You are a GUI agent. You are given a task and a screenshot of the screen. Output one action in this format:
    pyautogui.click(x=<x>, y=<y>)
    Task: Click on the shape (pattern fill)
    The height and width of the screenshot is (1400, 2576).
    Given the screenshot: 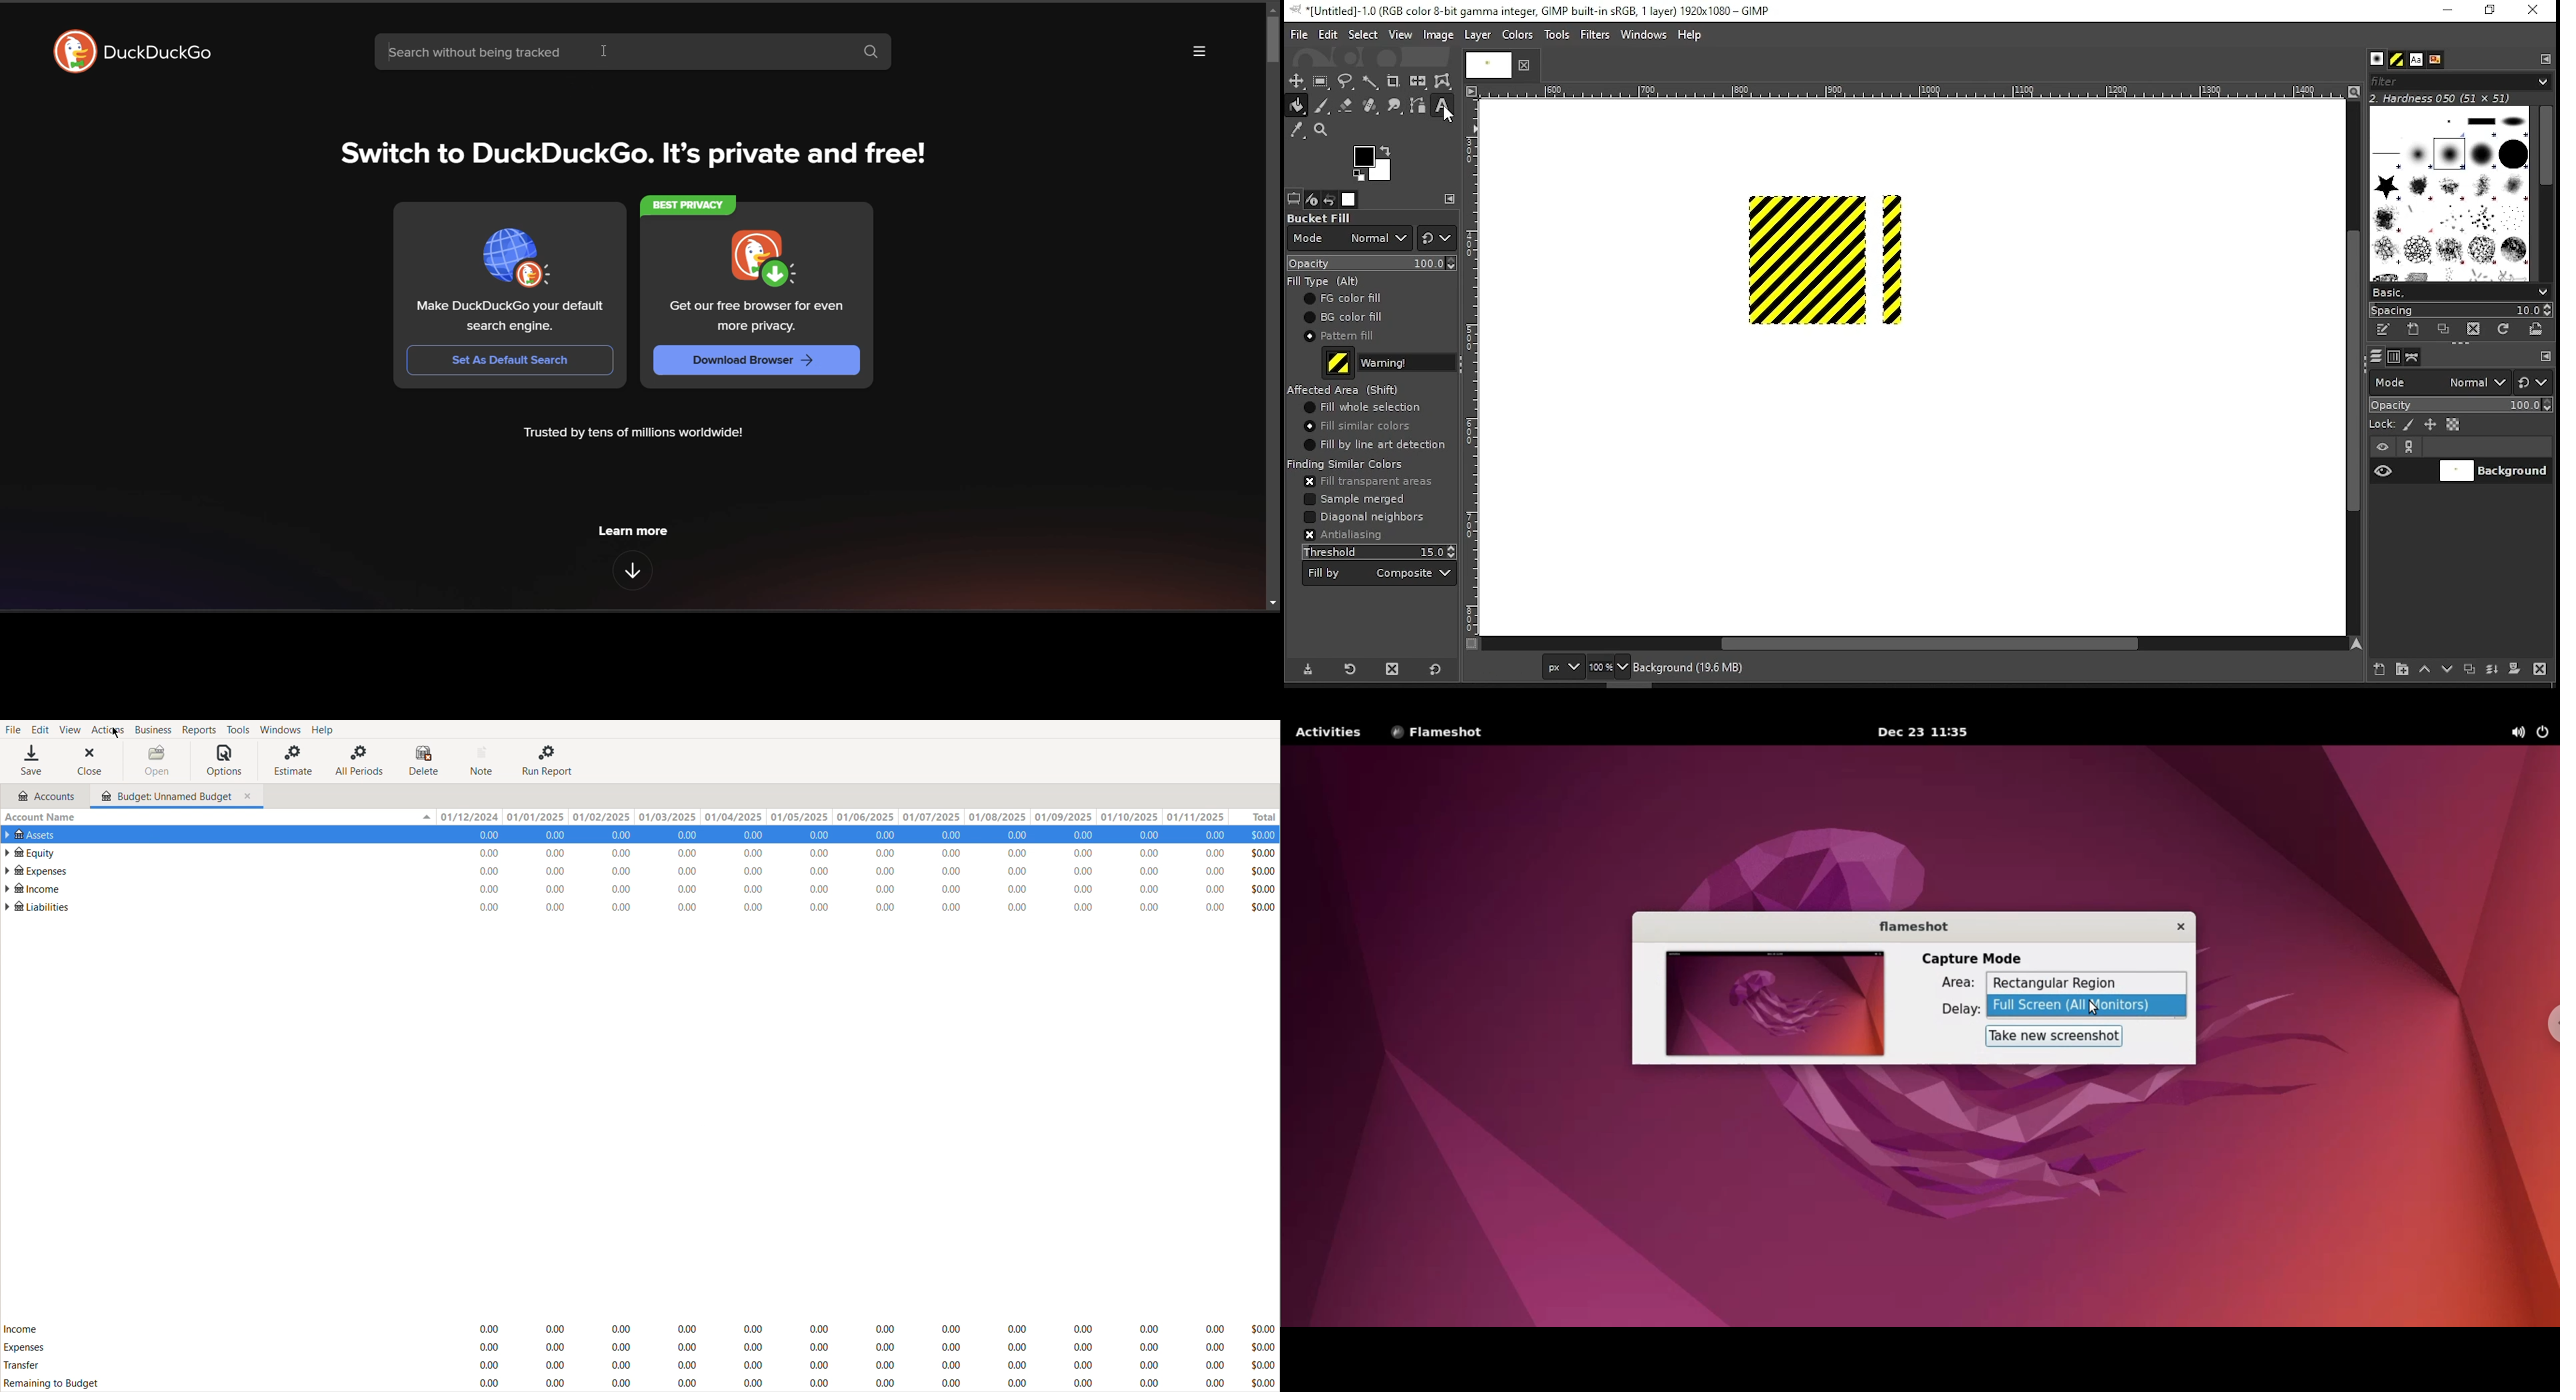 What is the action you would take?
    pyautogui.click(x=1808, y=258)
    